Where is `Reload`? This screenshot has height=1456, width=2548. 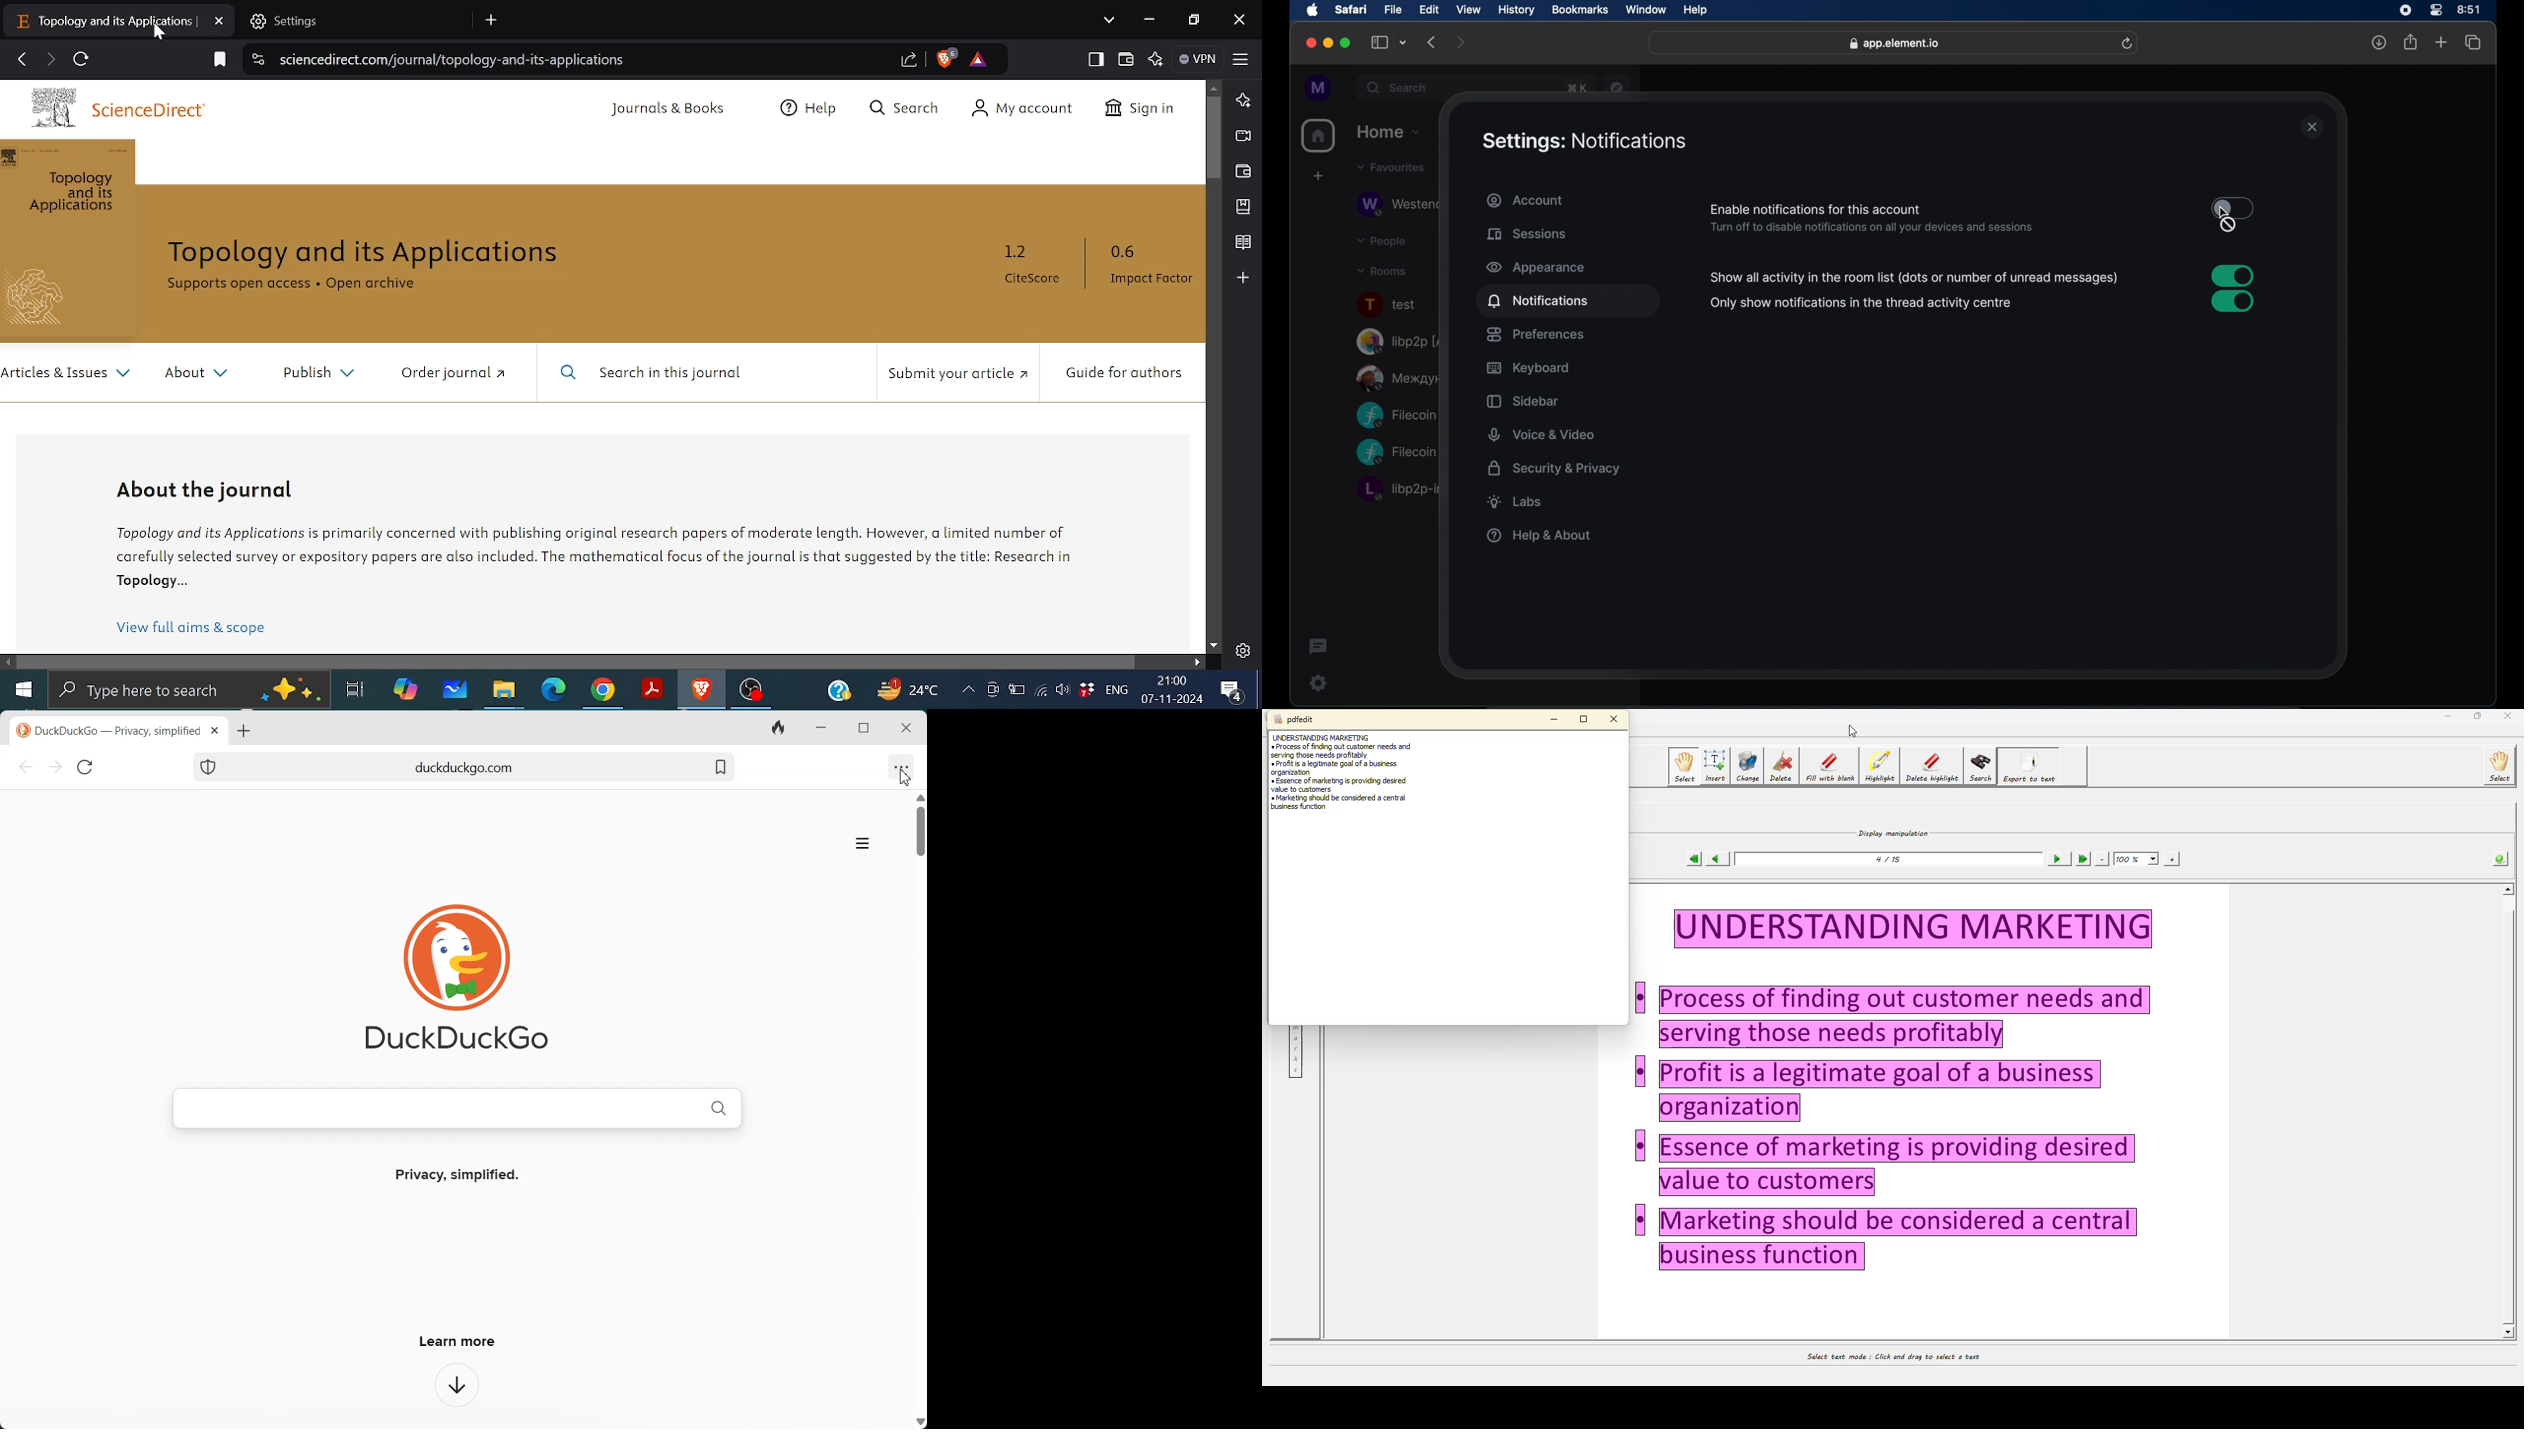 Reload is located at coordinates (84, 768).